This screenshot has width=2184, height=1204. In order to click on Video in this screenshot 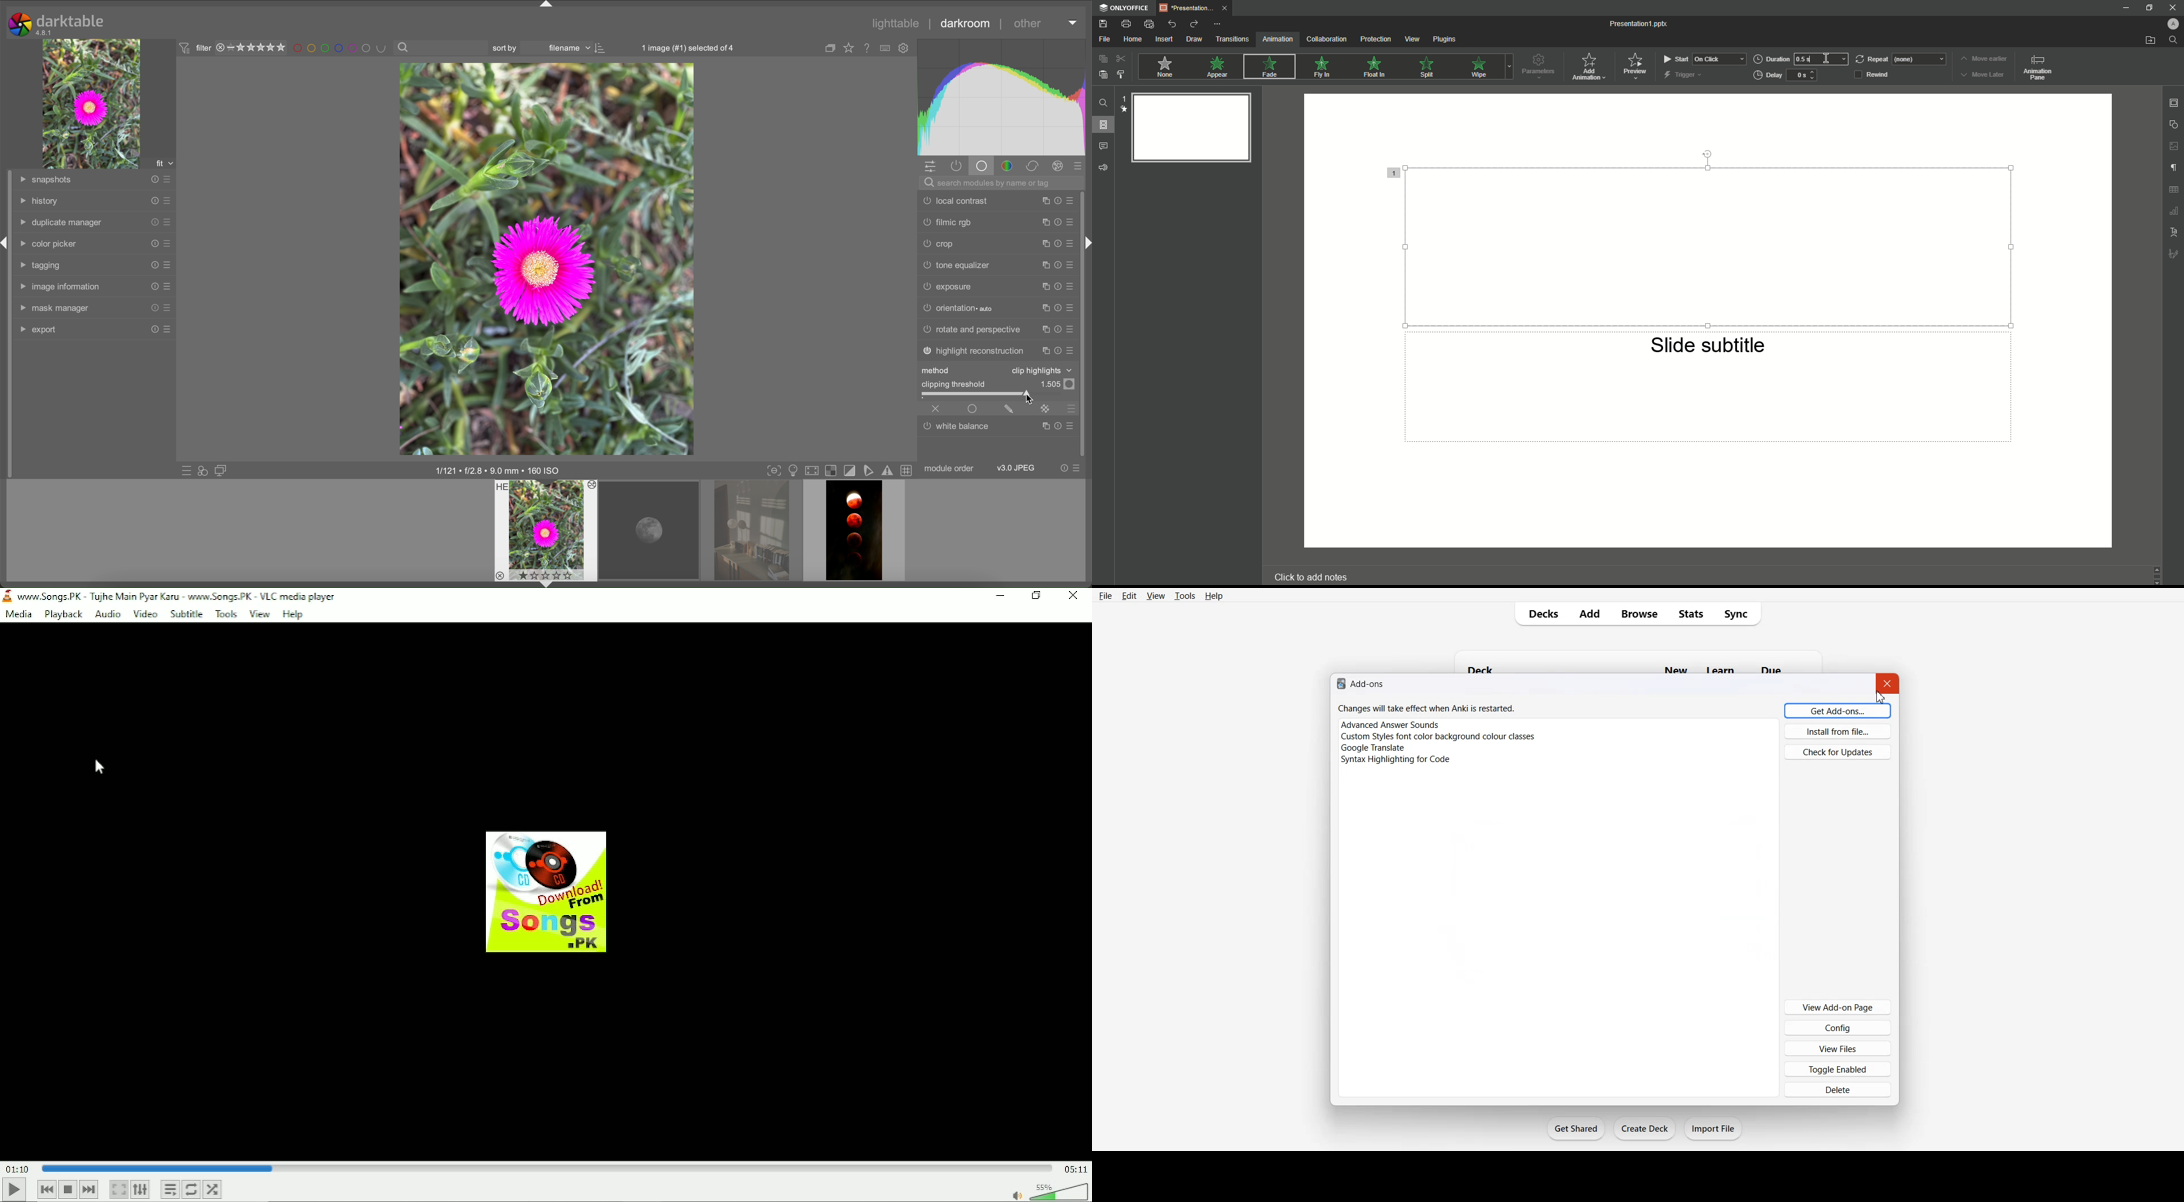, I will do `click(145, 614)`.